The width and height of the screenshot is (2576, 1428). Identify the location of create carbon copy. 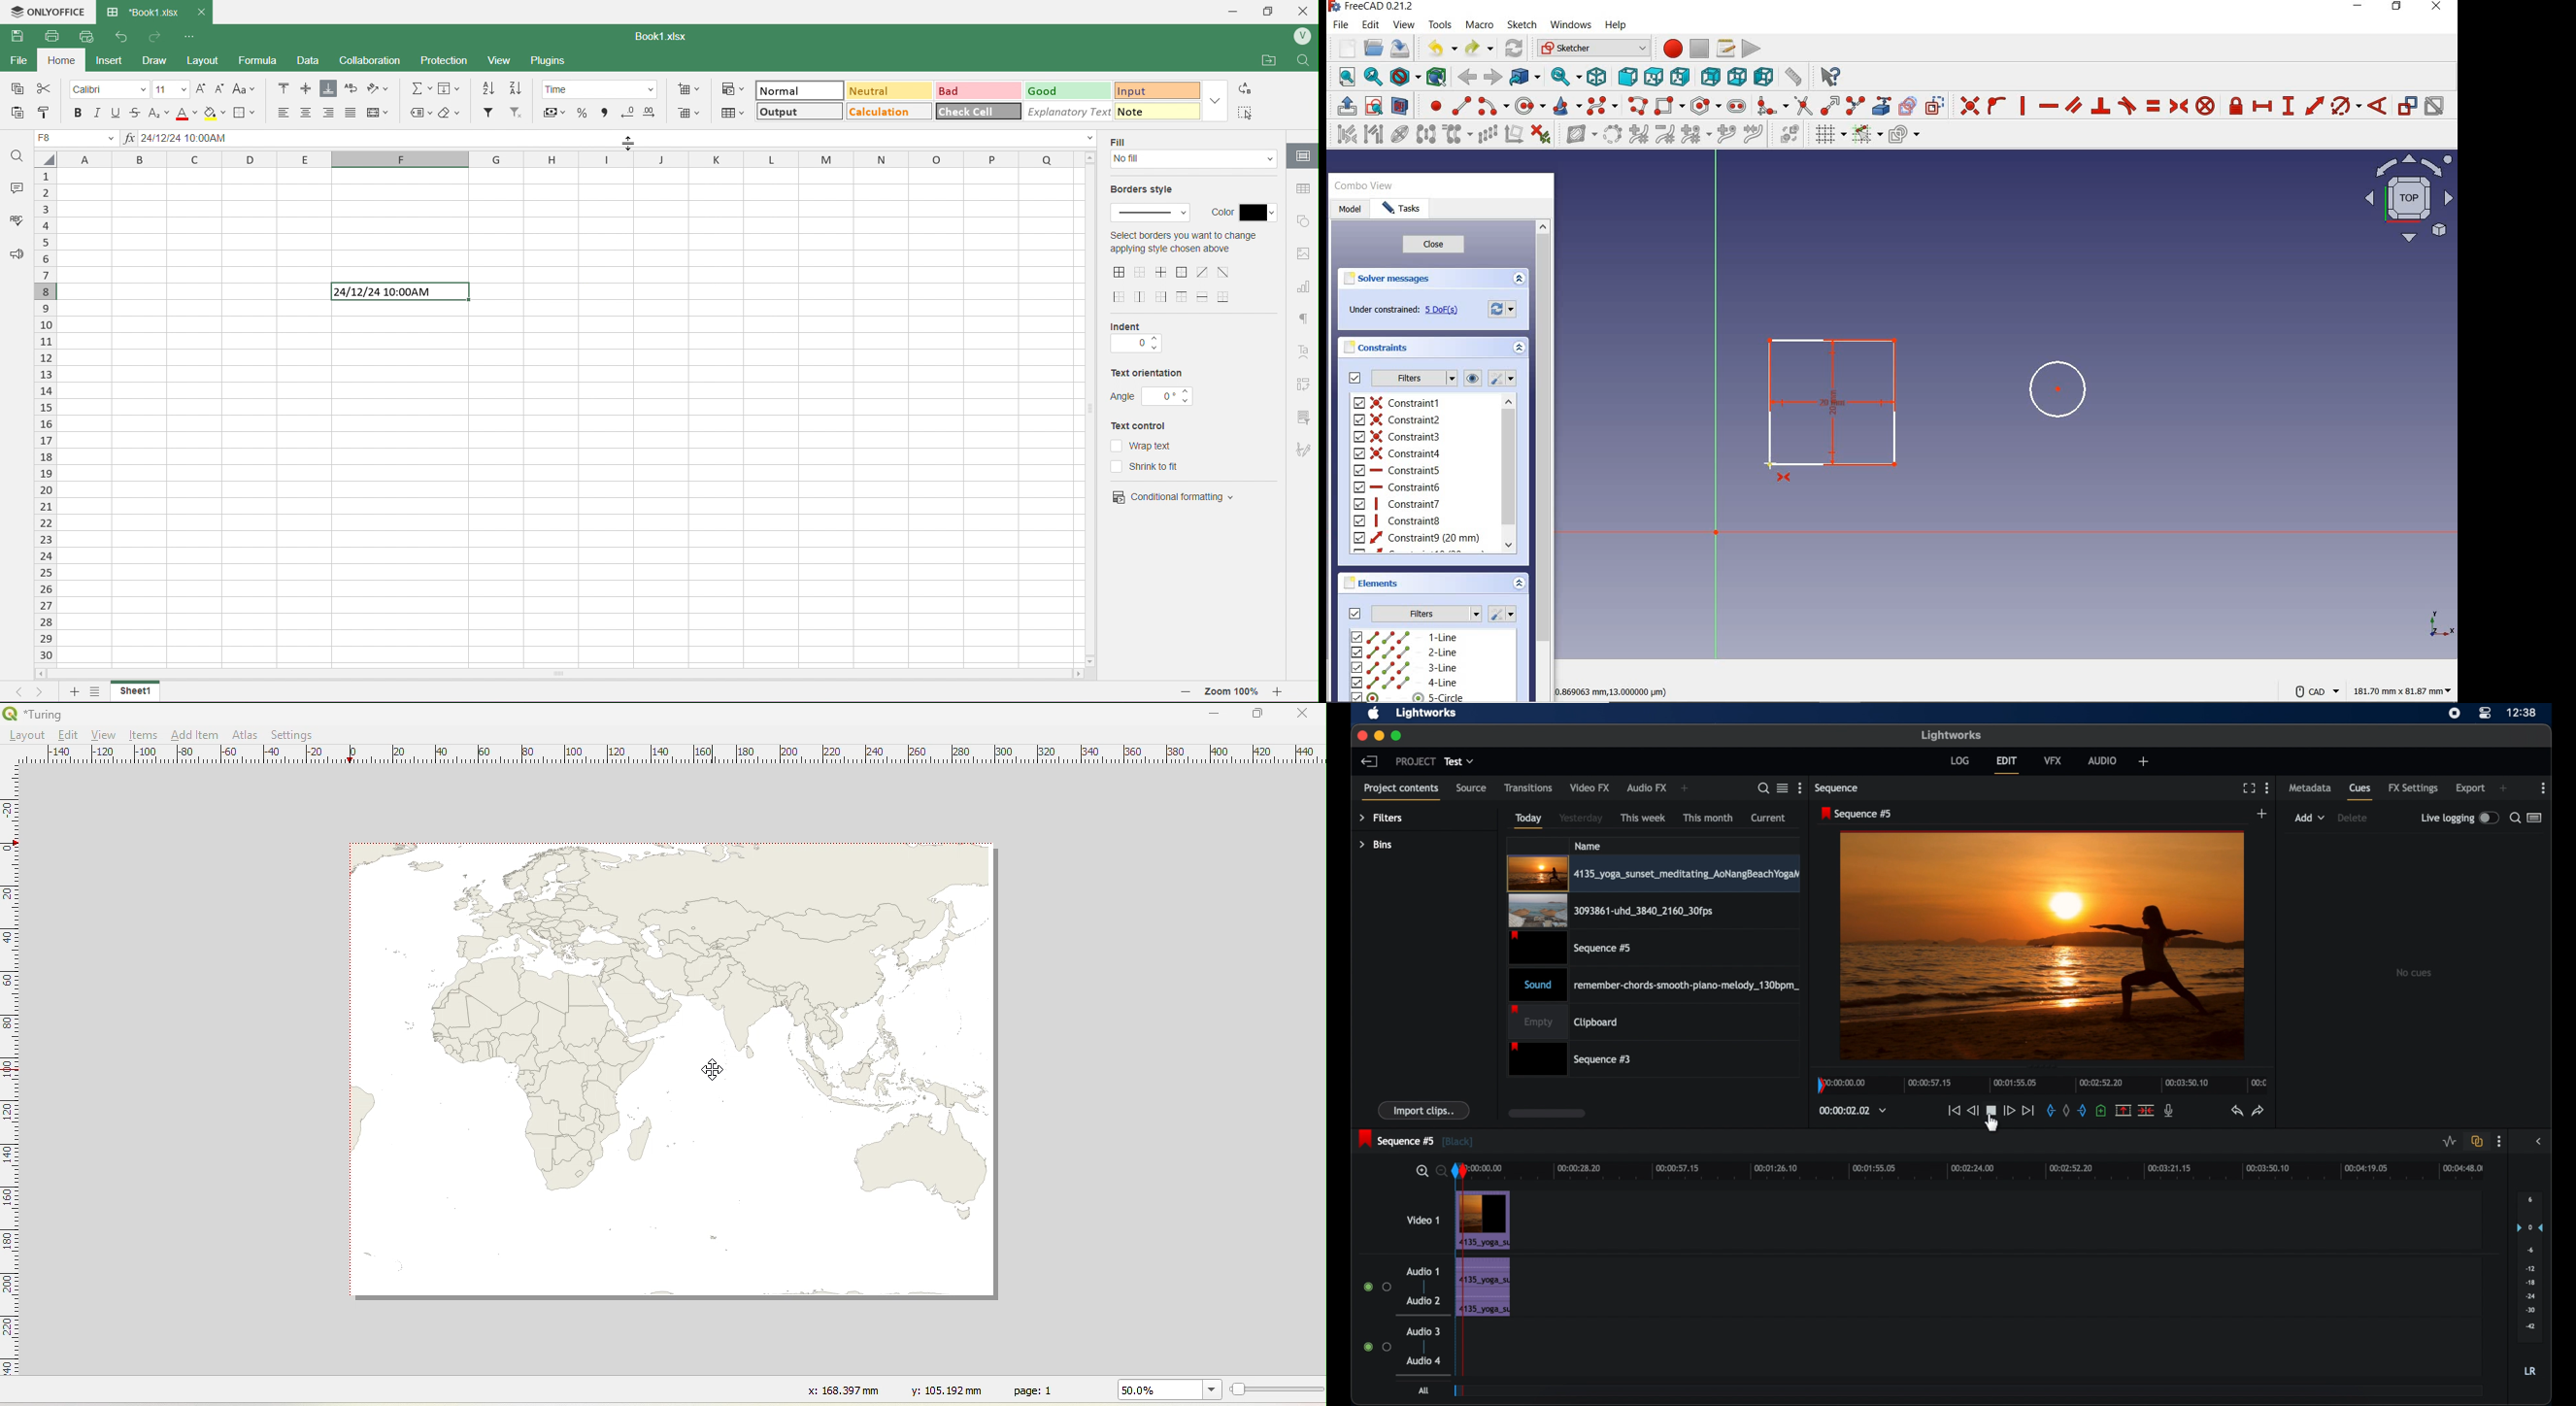
(1908, 106).